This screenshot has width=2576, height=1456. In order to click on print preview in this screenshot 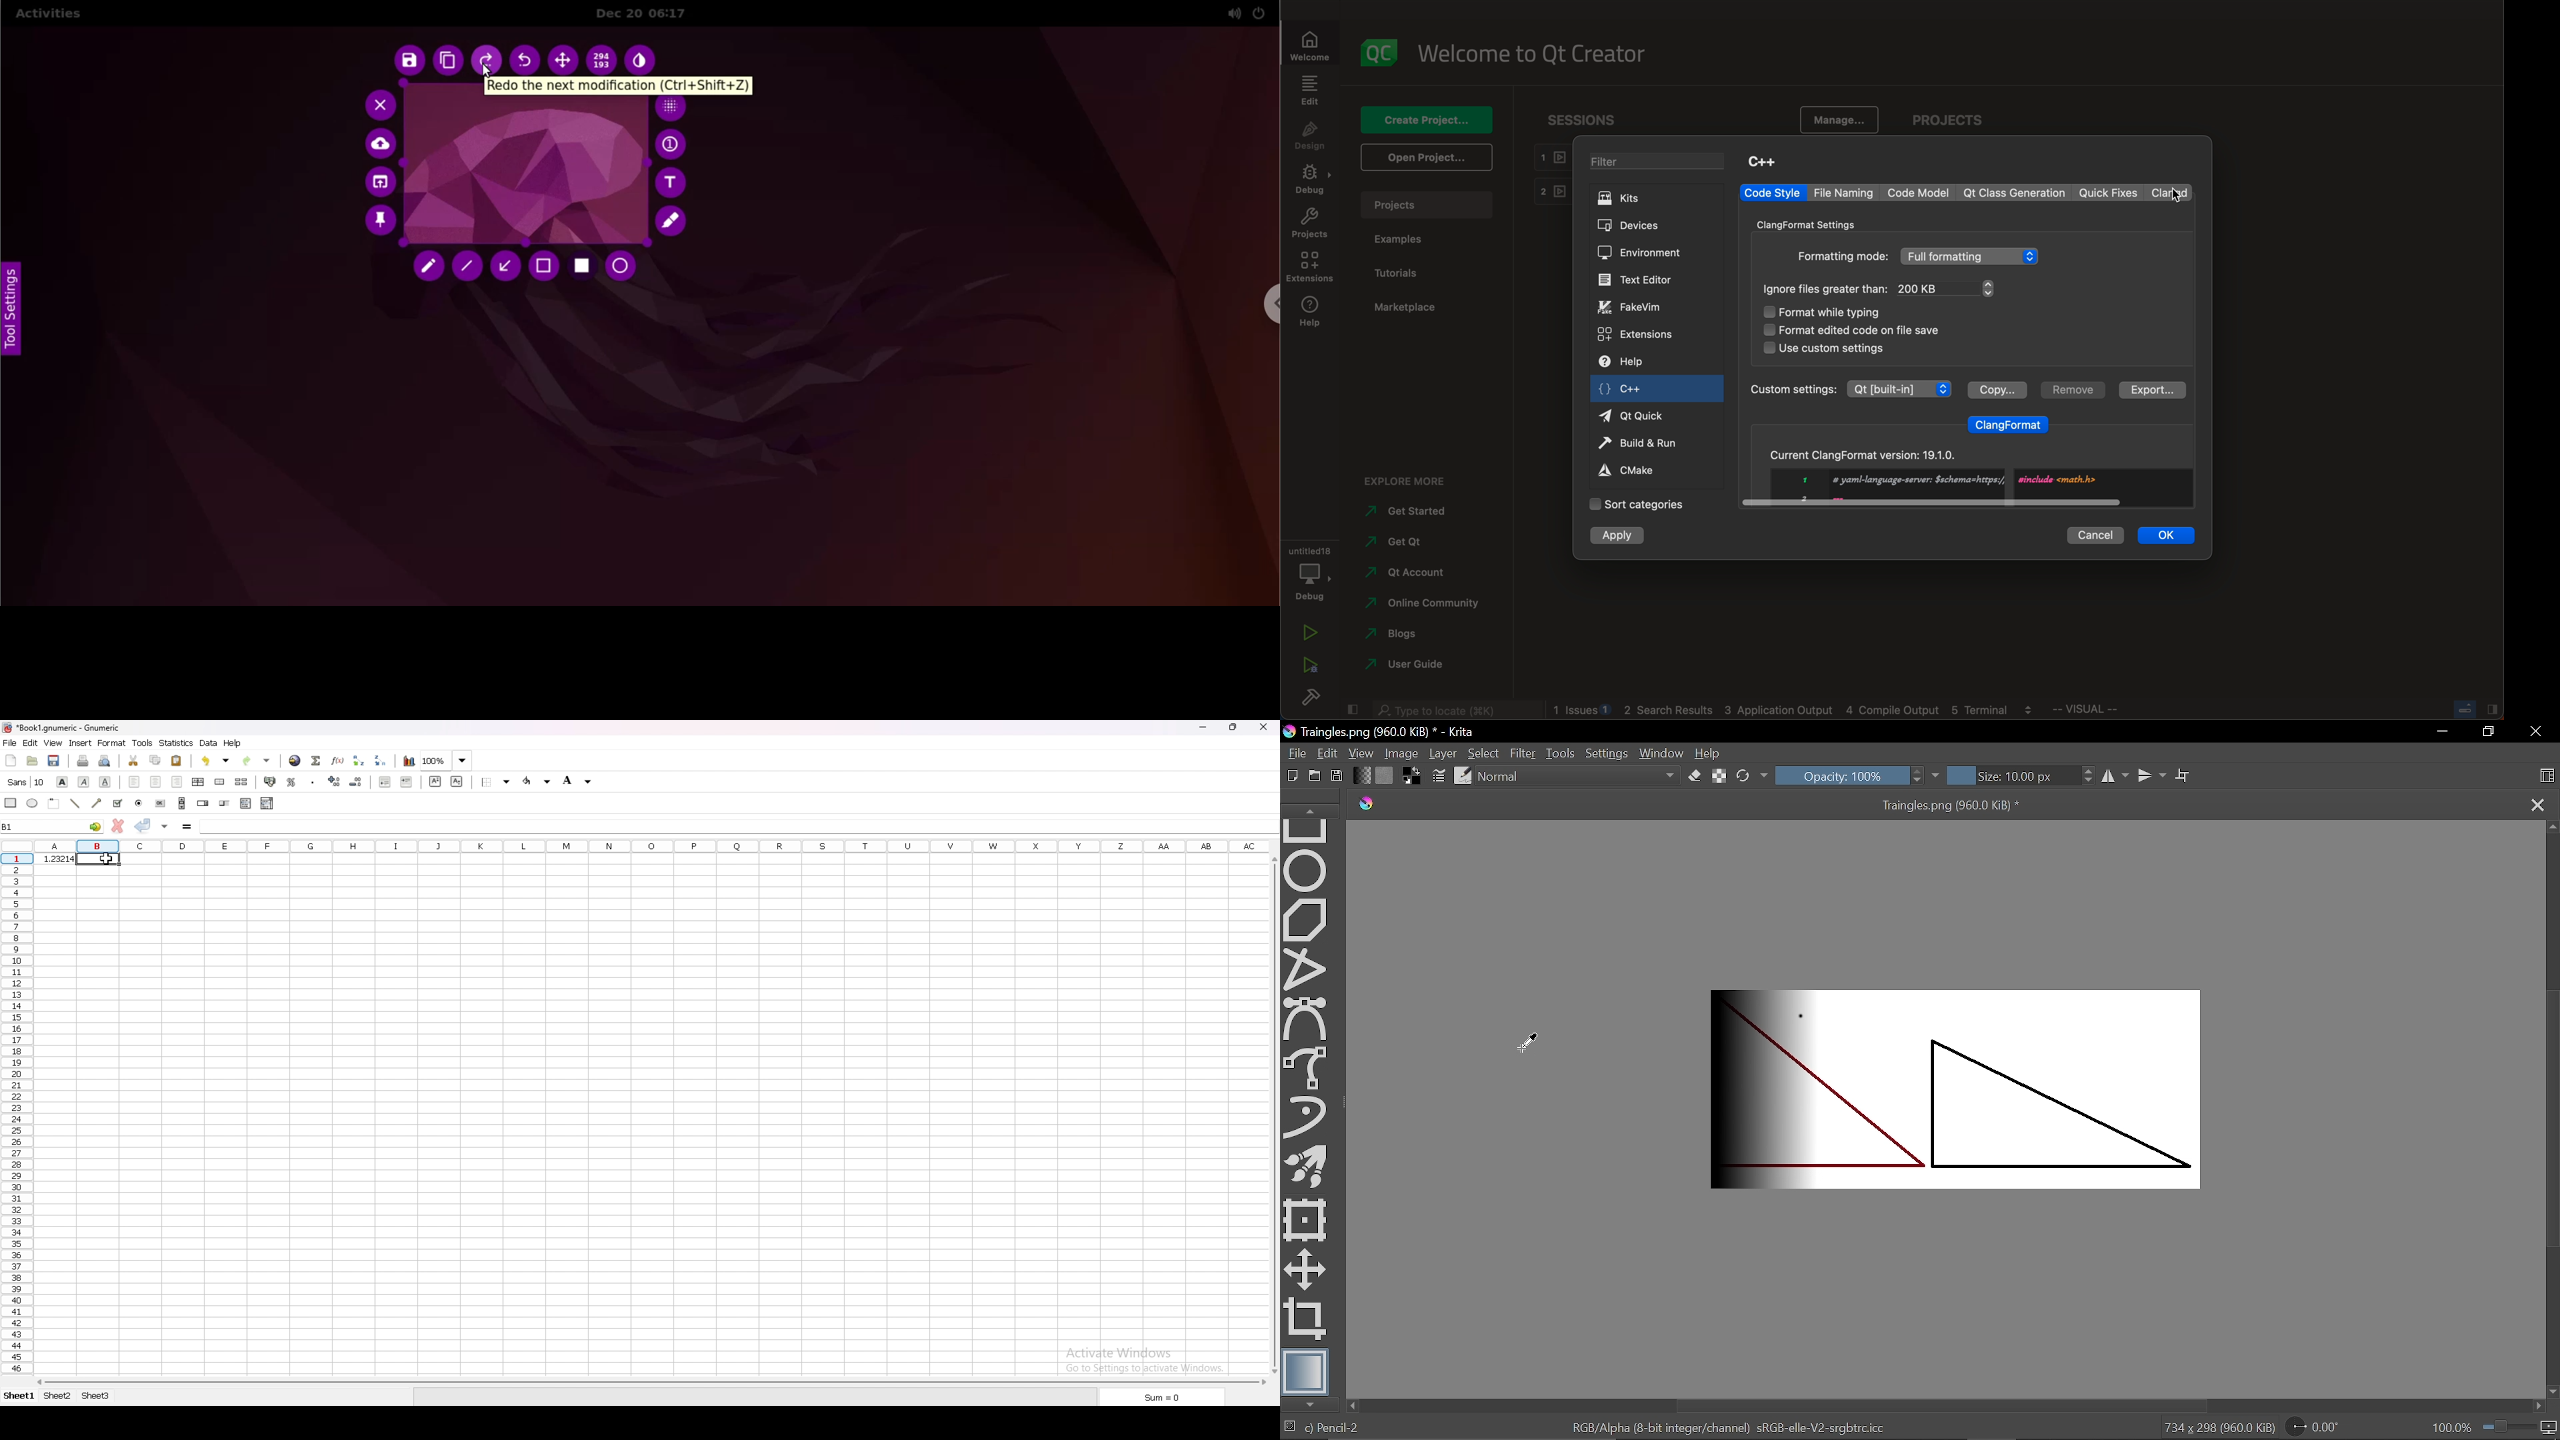, I will do `click(105, 761)`.